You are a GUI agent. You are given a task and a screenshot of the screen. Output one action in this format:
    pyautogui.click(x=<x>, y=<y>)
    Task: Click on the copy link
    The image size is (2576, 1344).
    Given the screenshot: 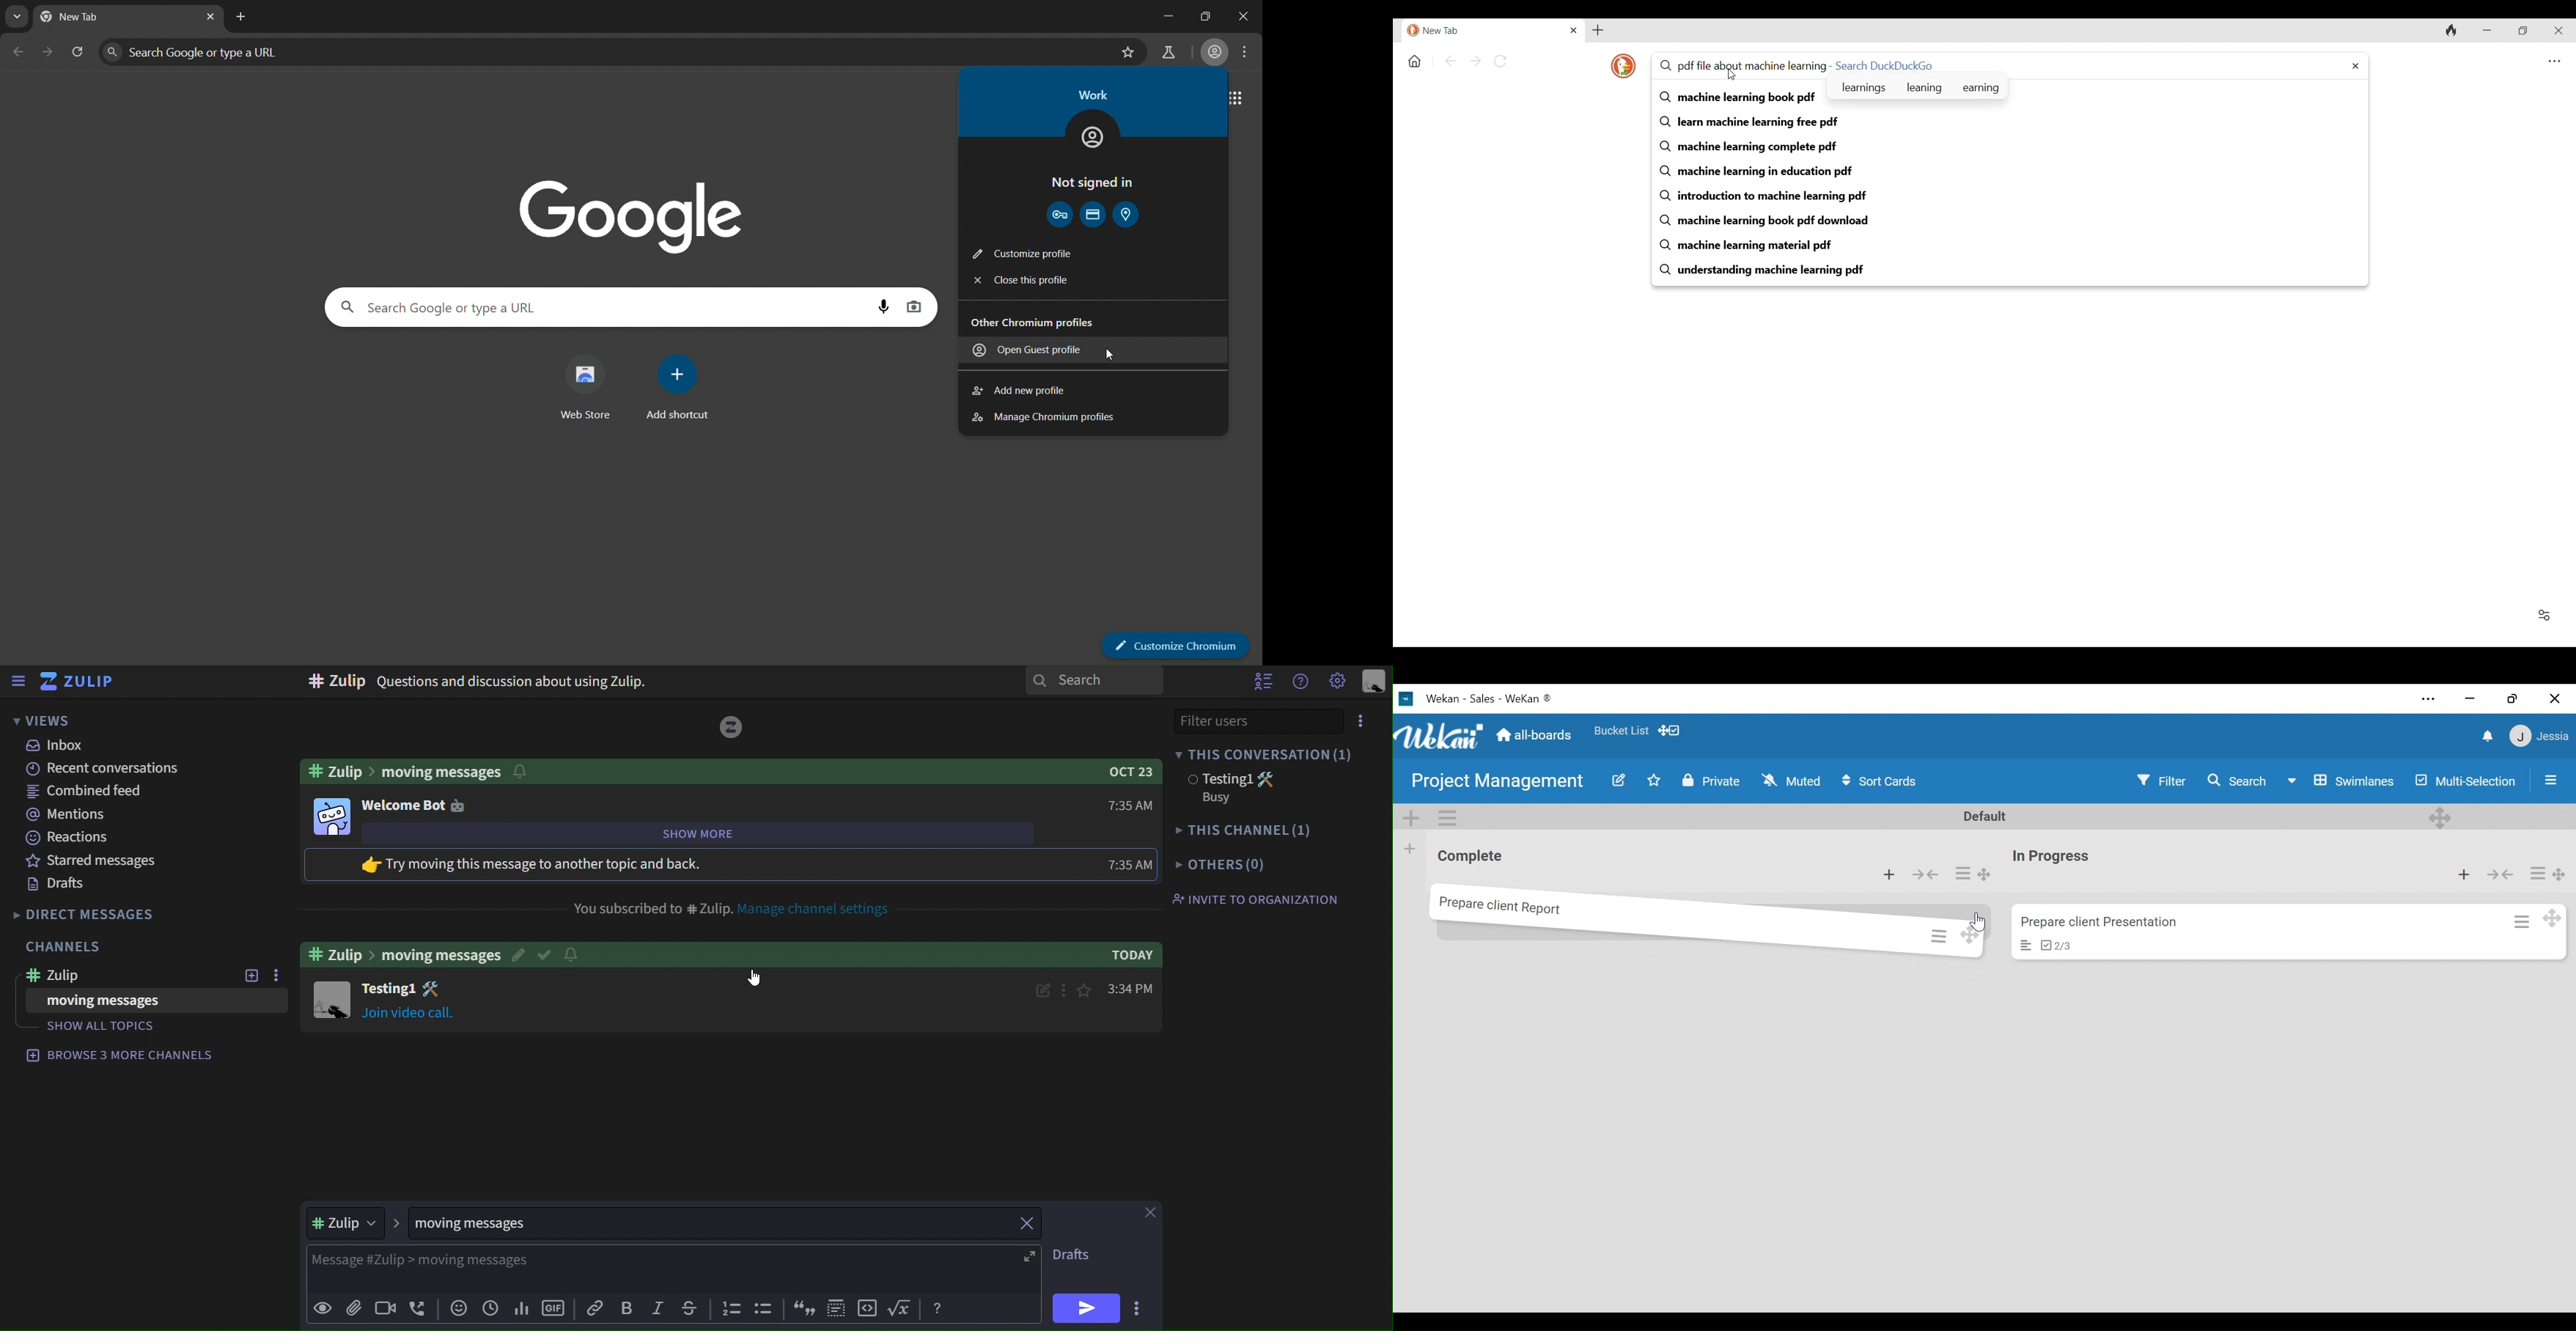 What is the action you would take?
    pyautogui.click(x=595, y=1310)
    